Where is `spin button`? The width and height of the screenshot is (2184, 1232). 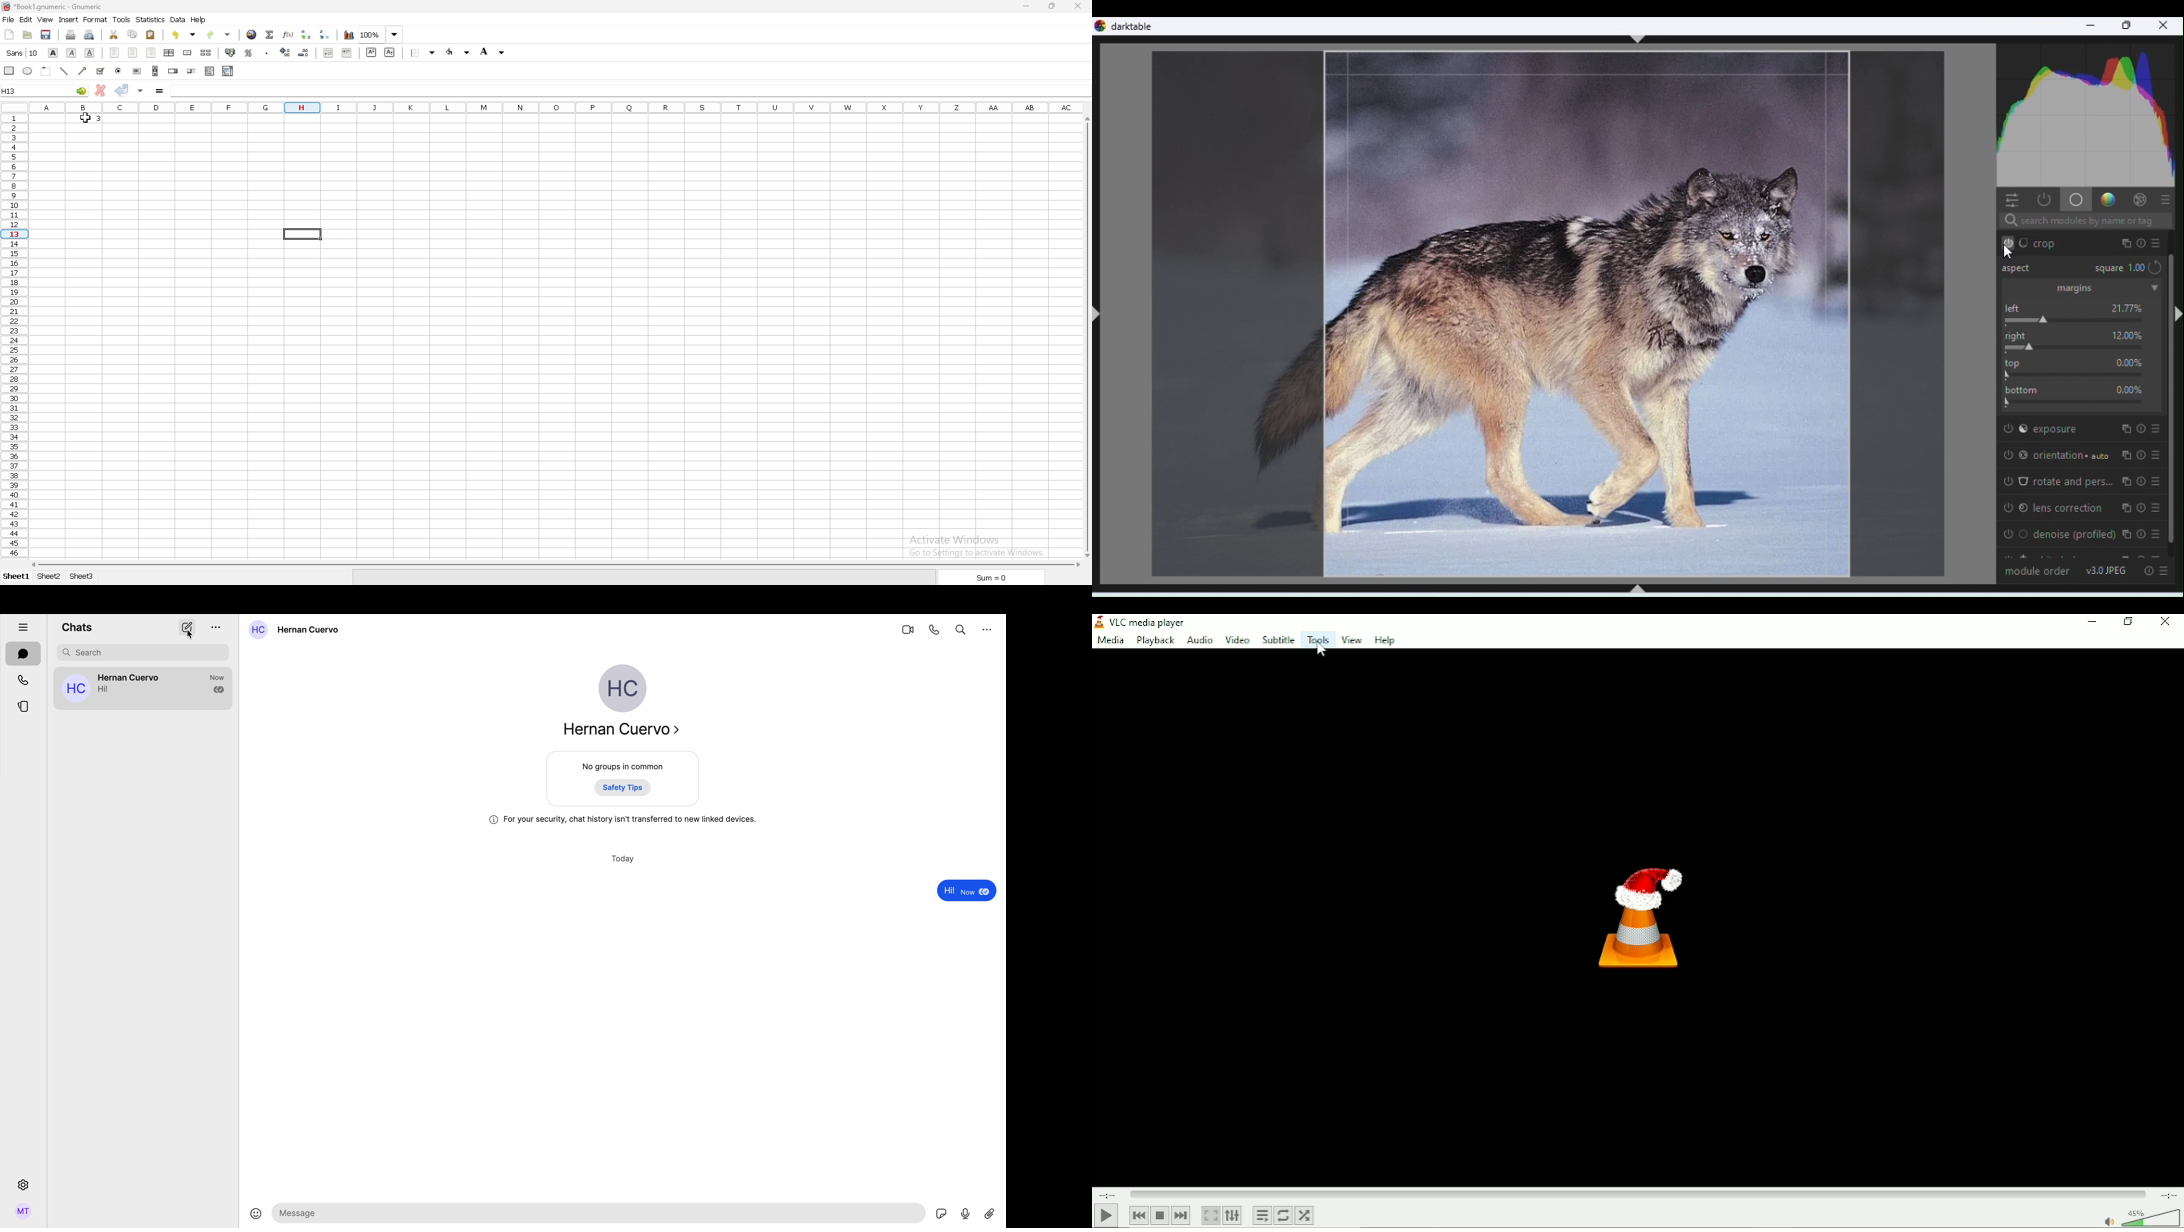 spin button is located at coordinates (173, 71).